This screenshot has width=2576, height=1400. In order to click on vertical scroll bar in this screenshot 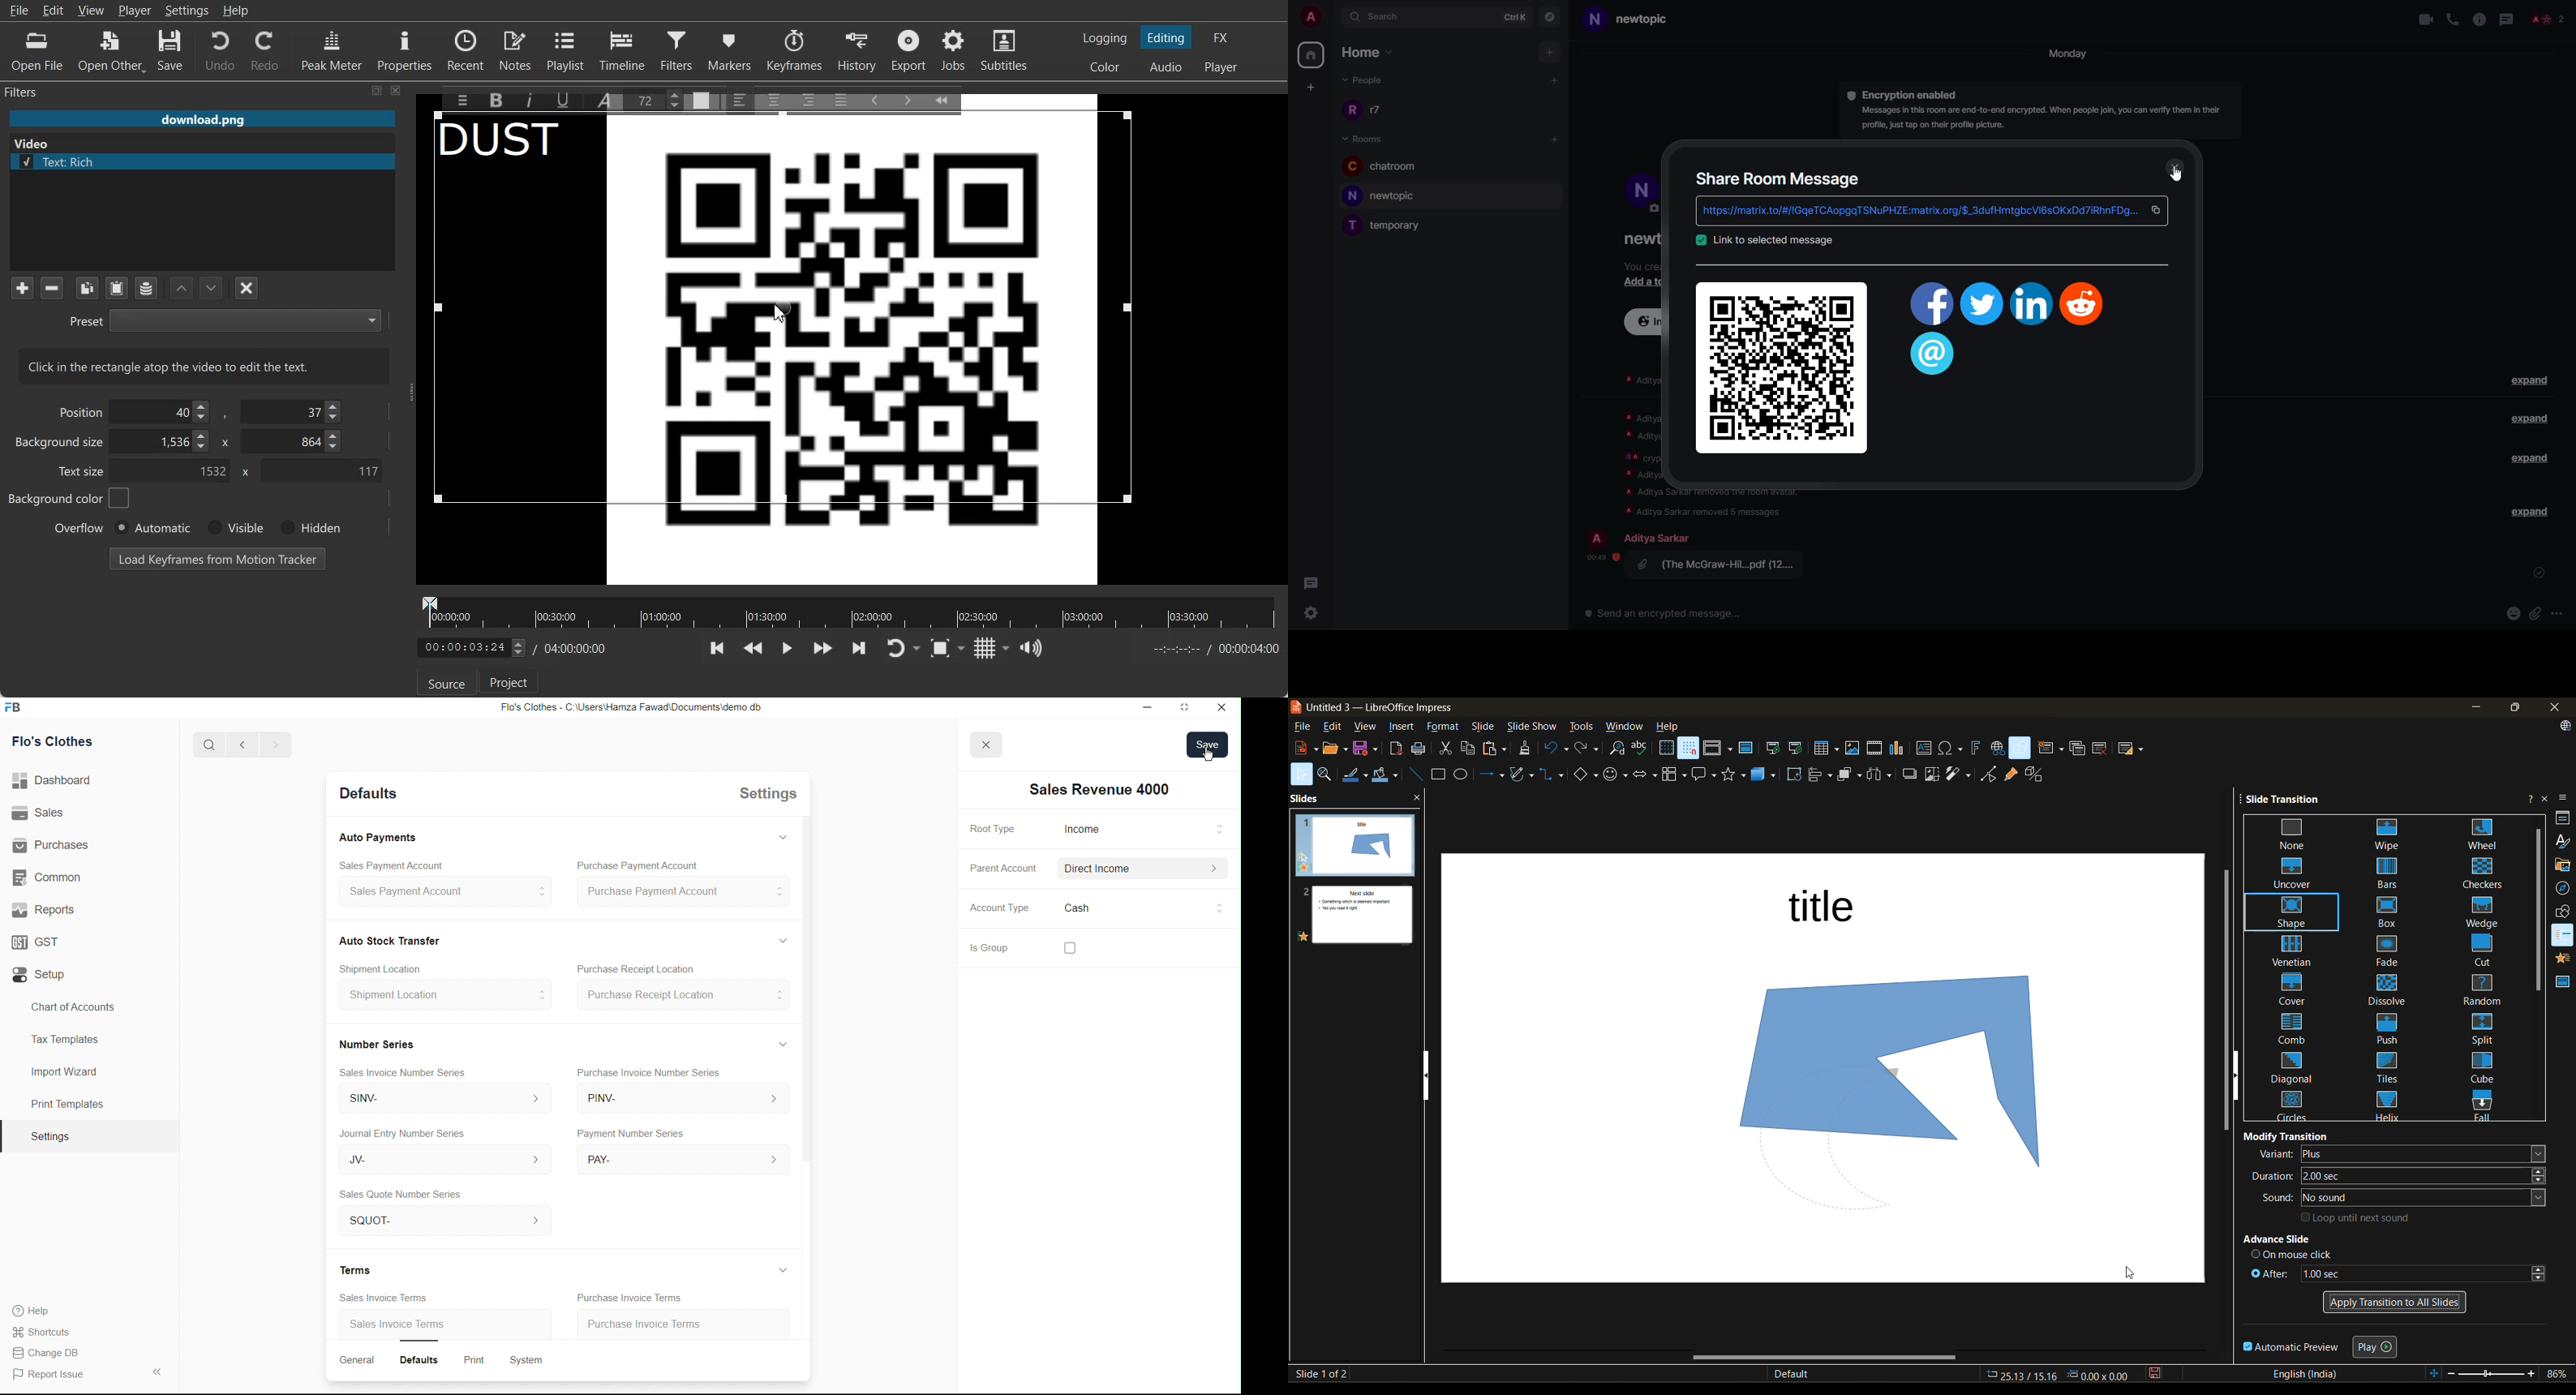, I will do `click(2224, 1004)`.